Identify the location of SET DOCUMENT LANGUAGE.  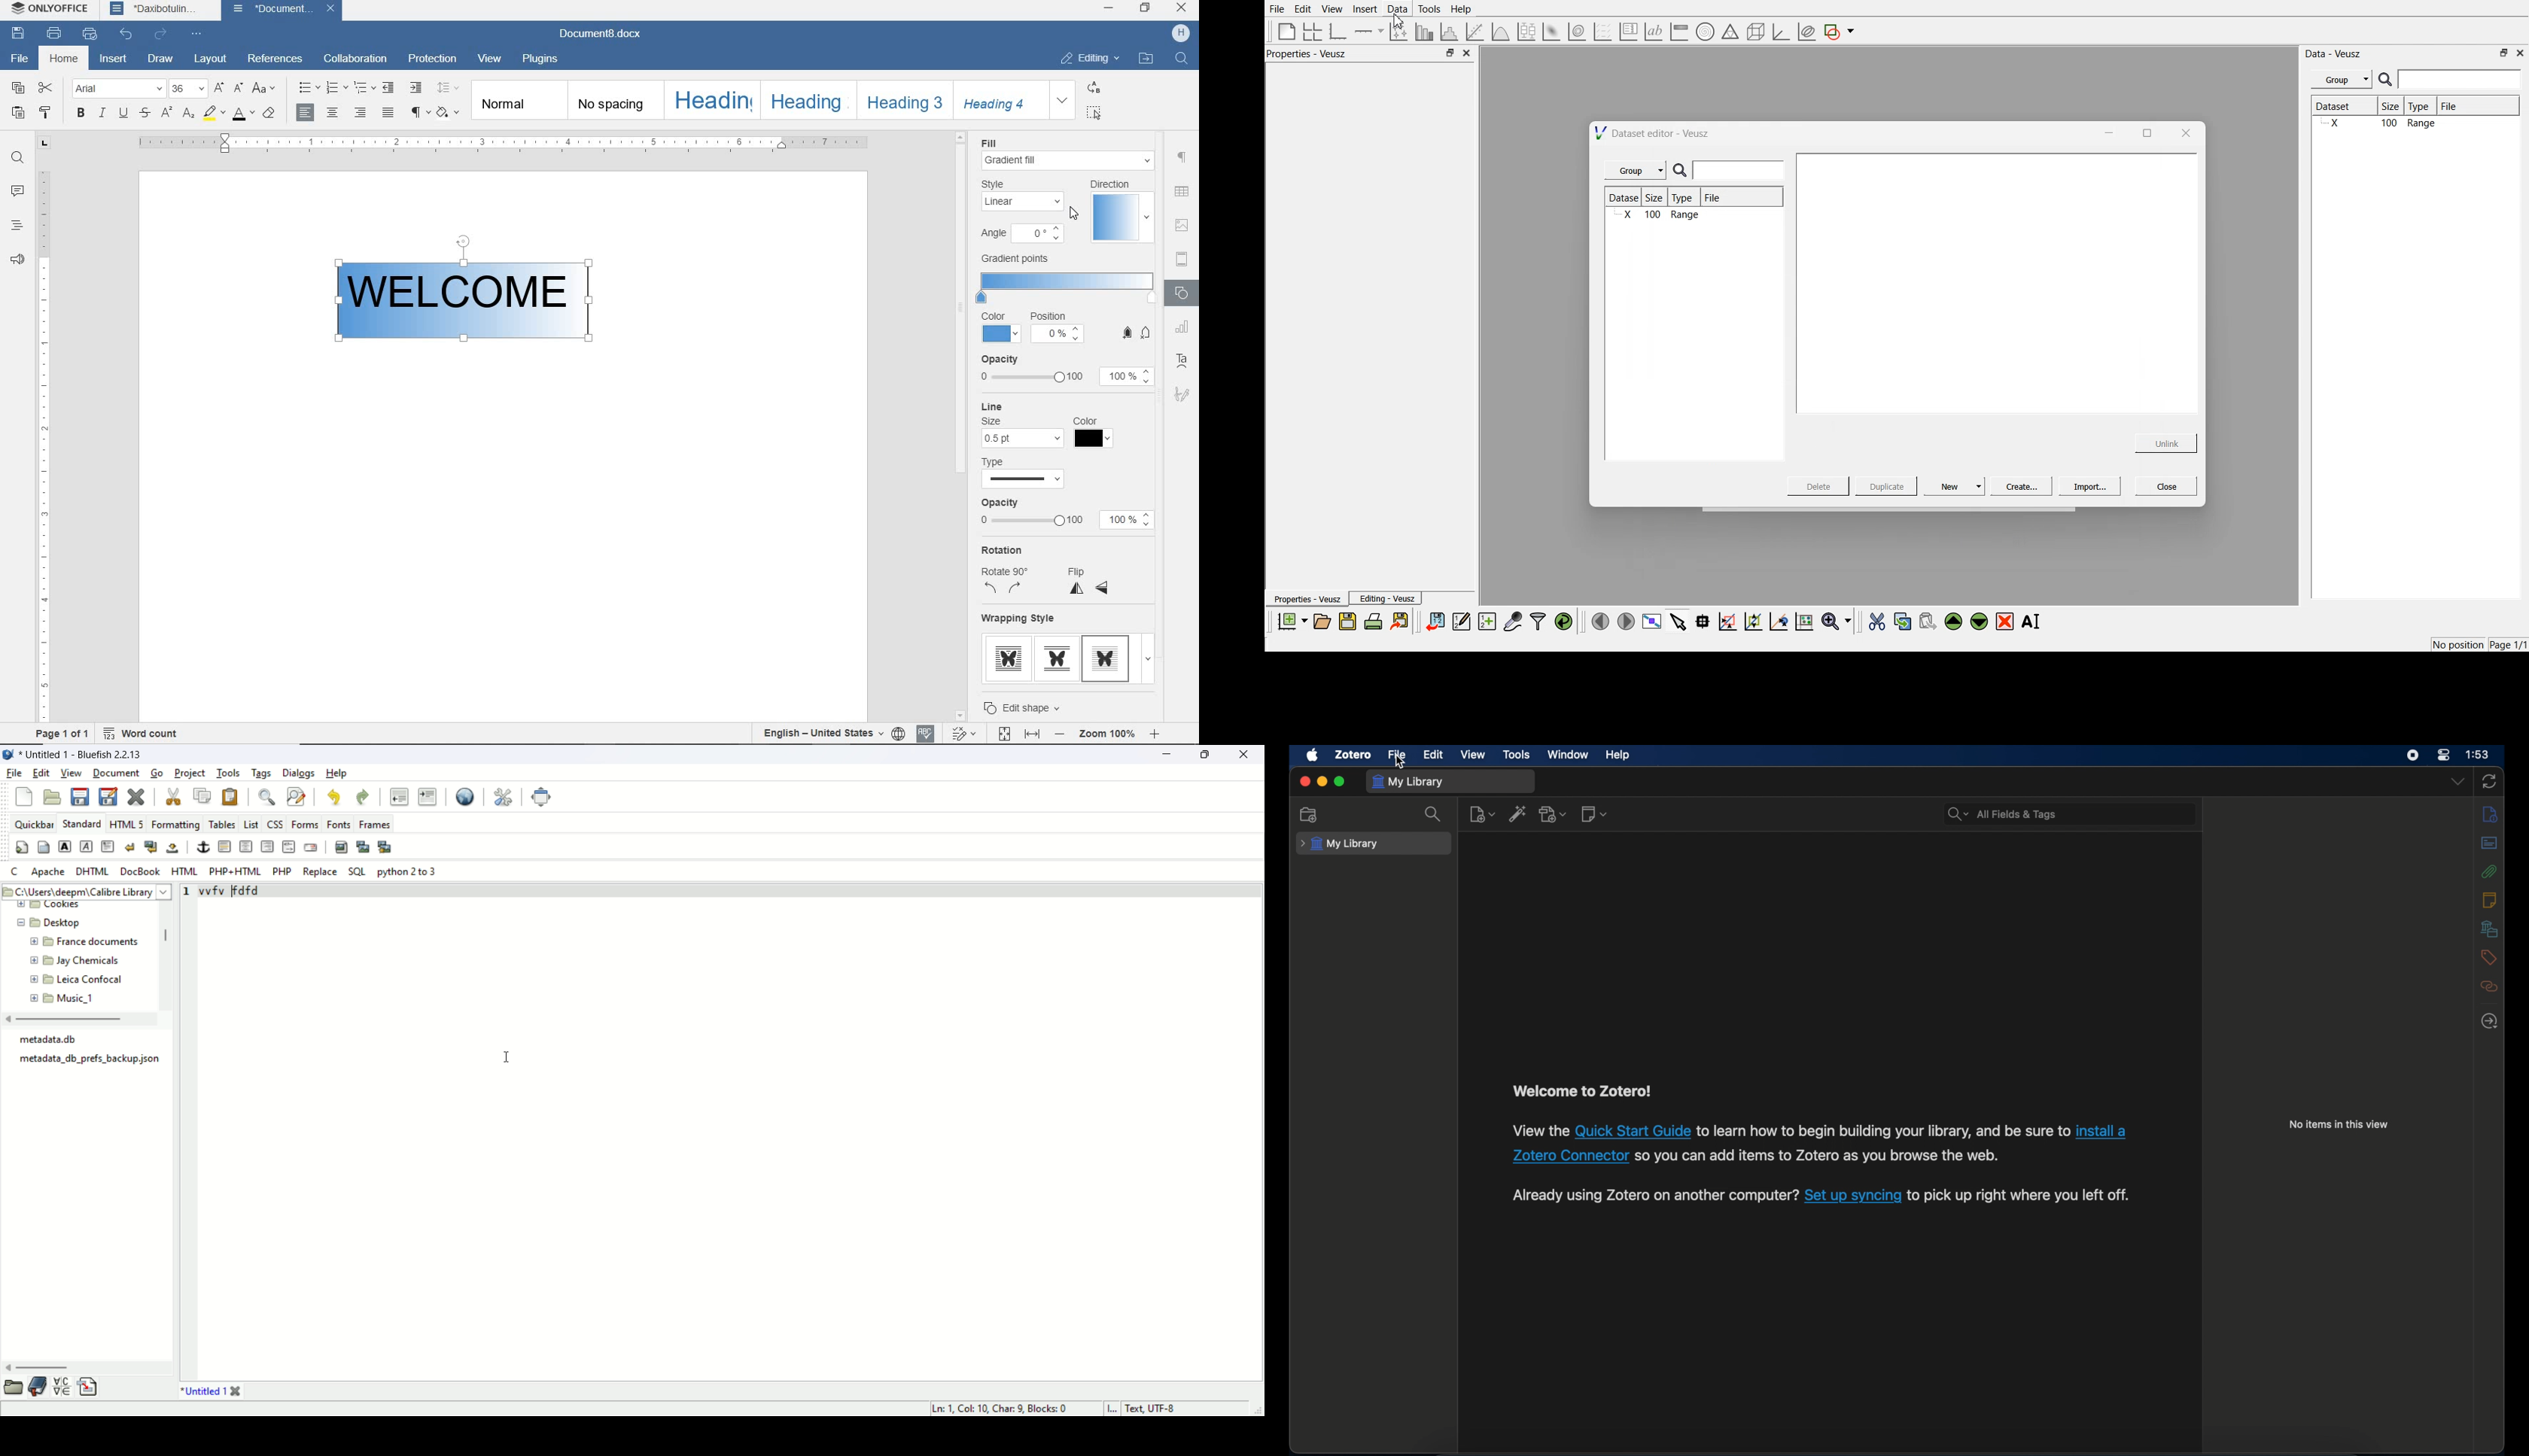
(899, 734).